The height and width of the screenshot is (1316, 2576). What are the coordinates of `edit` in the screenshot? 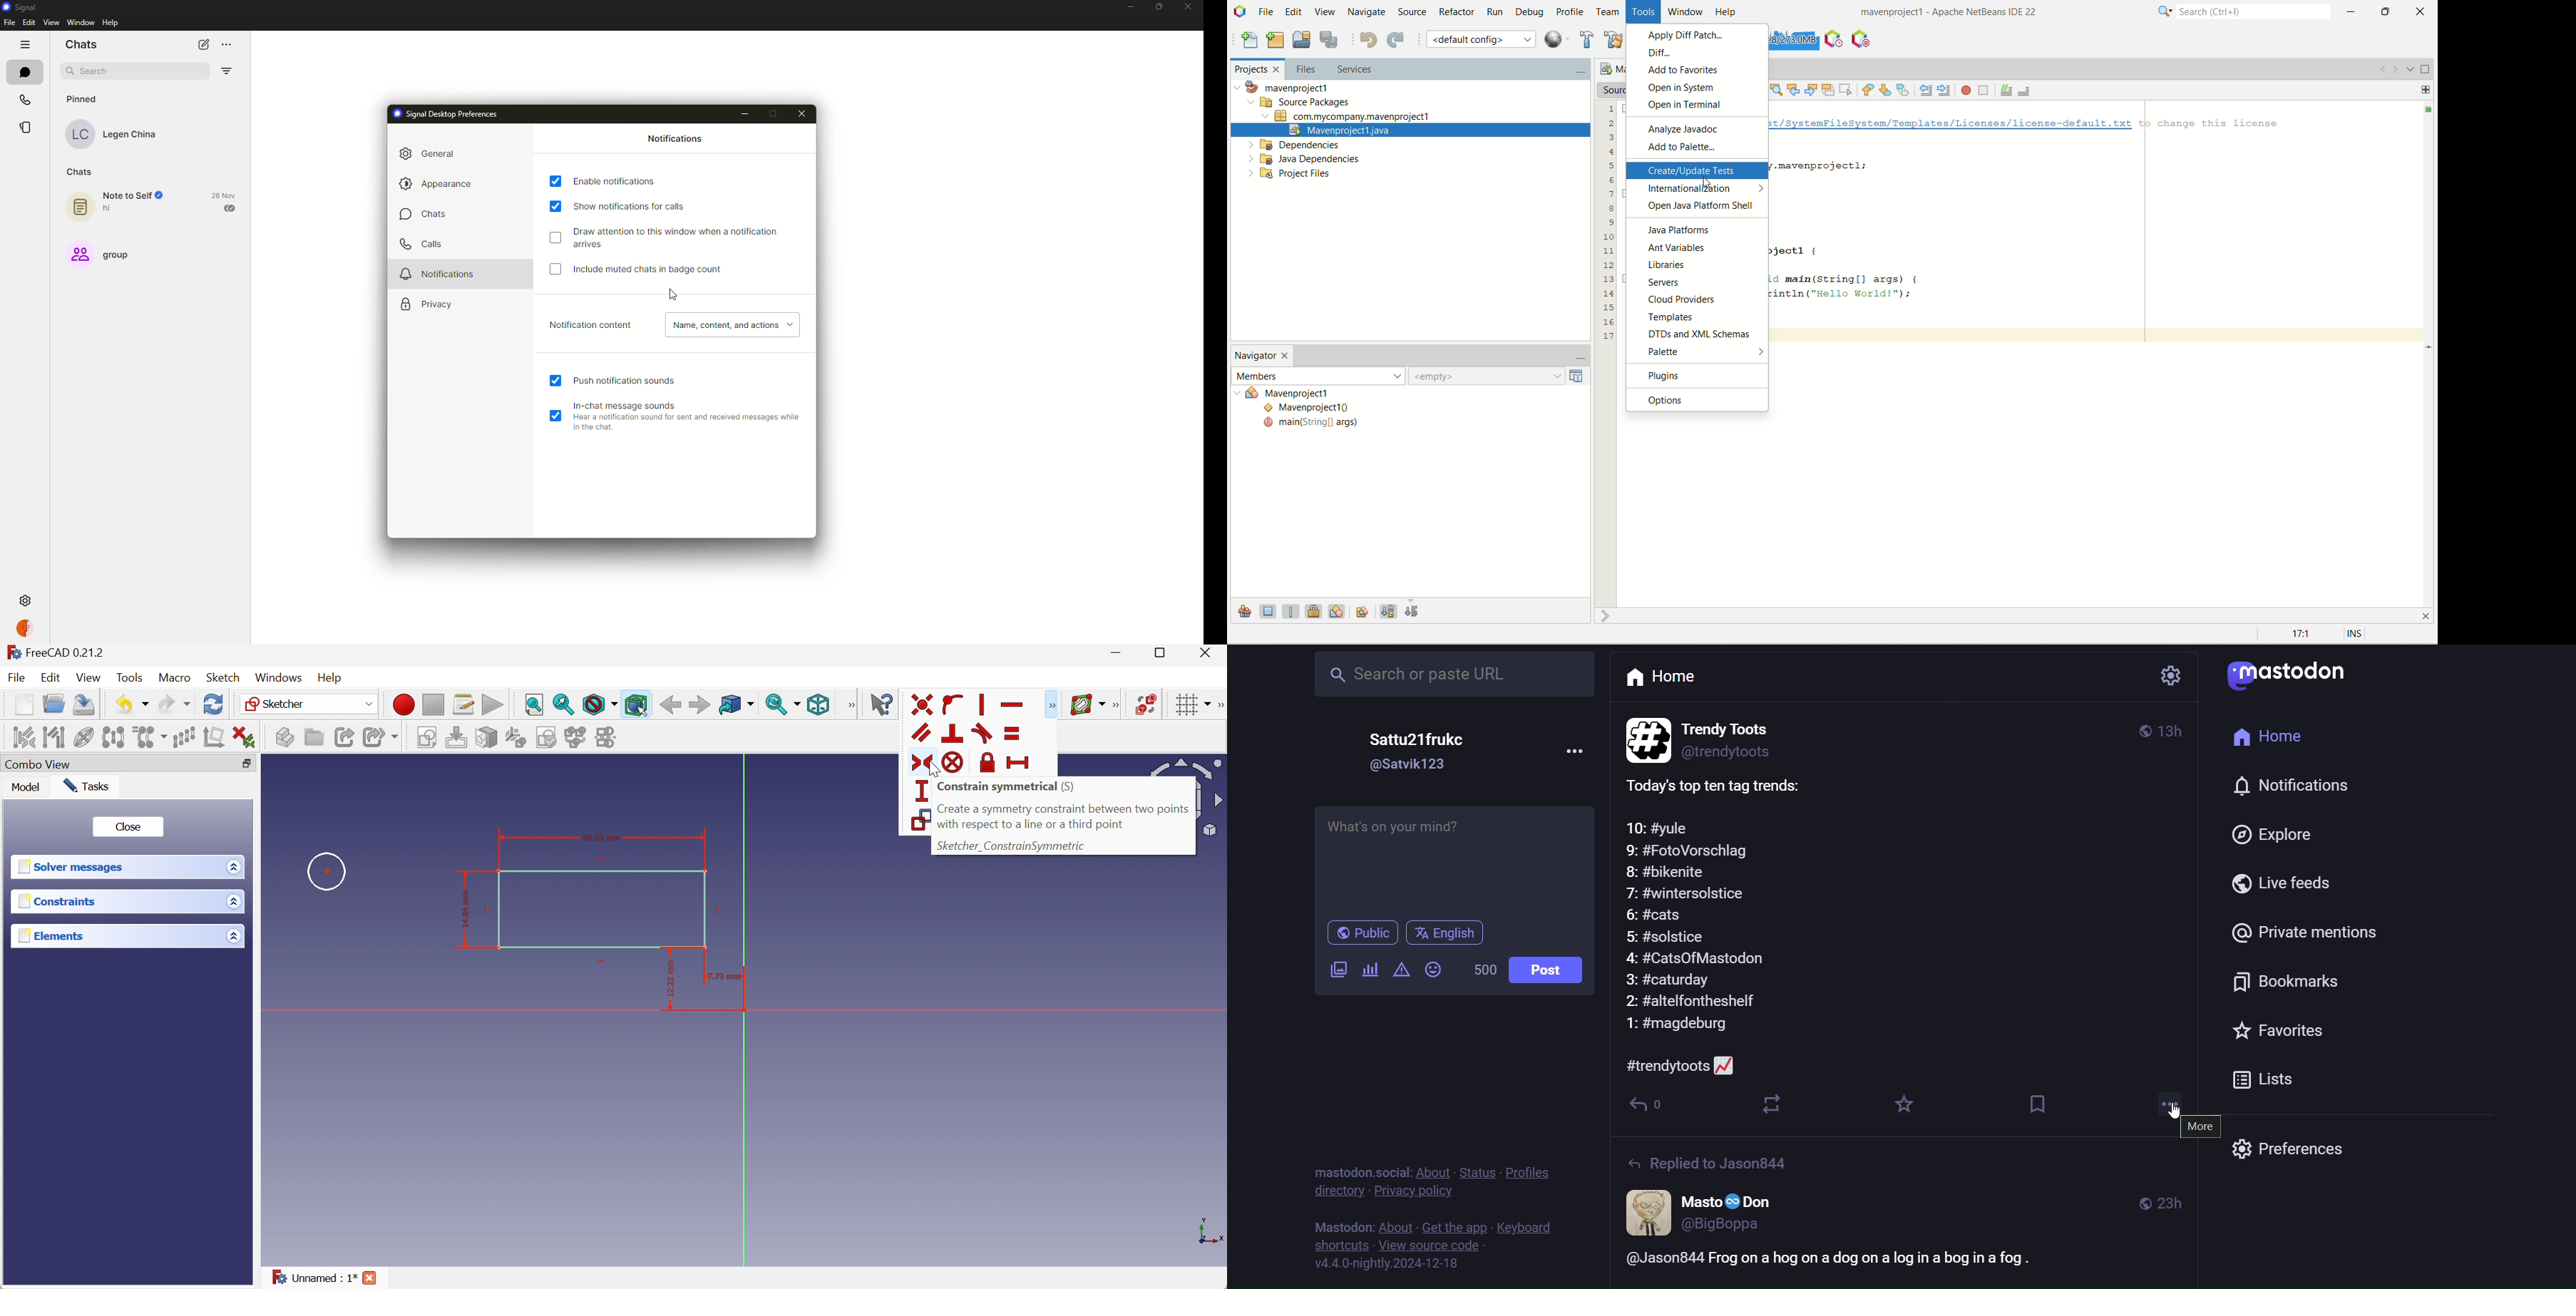 It's located at (29, 23).